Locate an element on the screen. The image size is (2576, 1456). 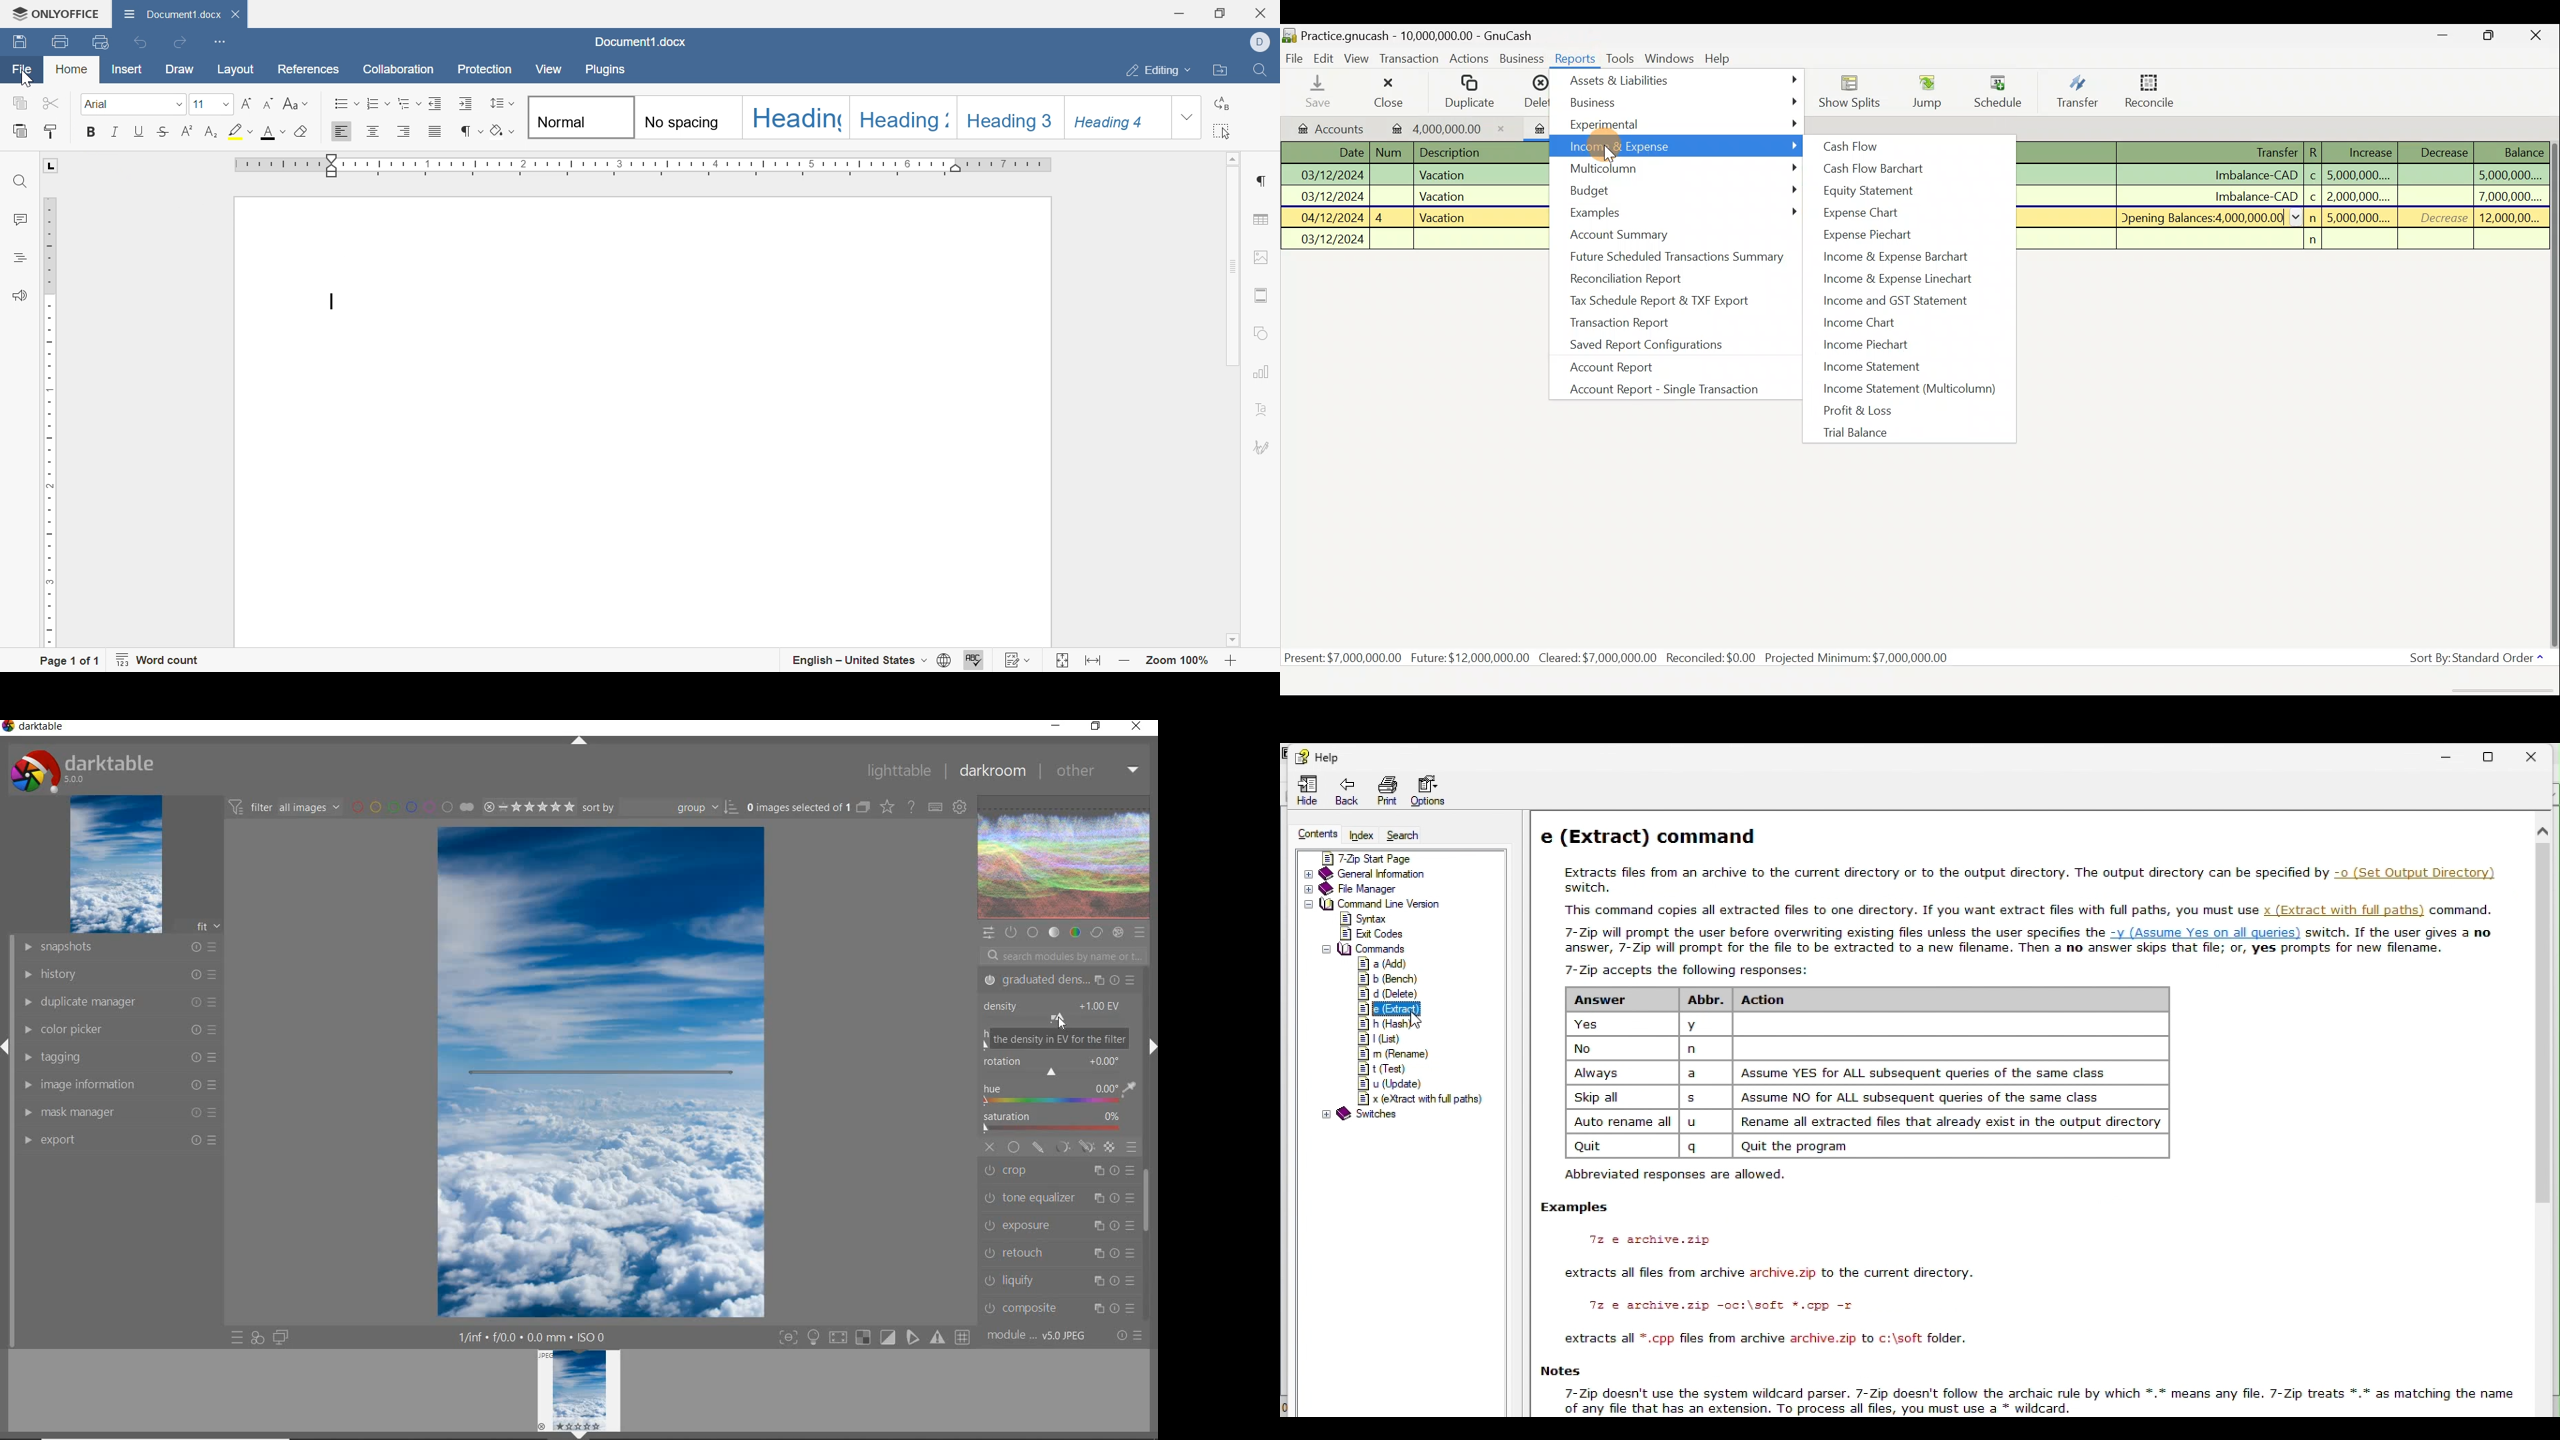
align left is located at coordinates (339, 133).